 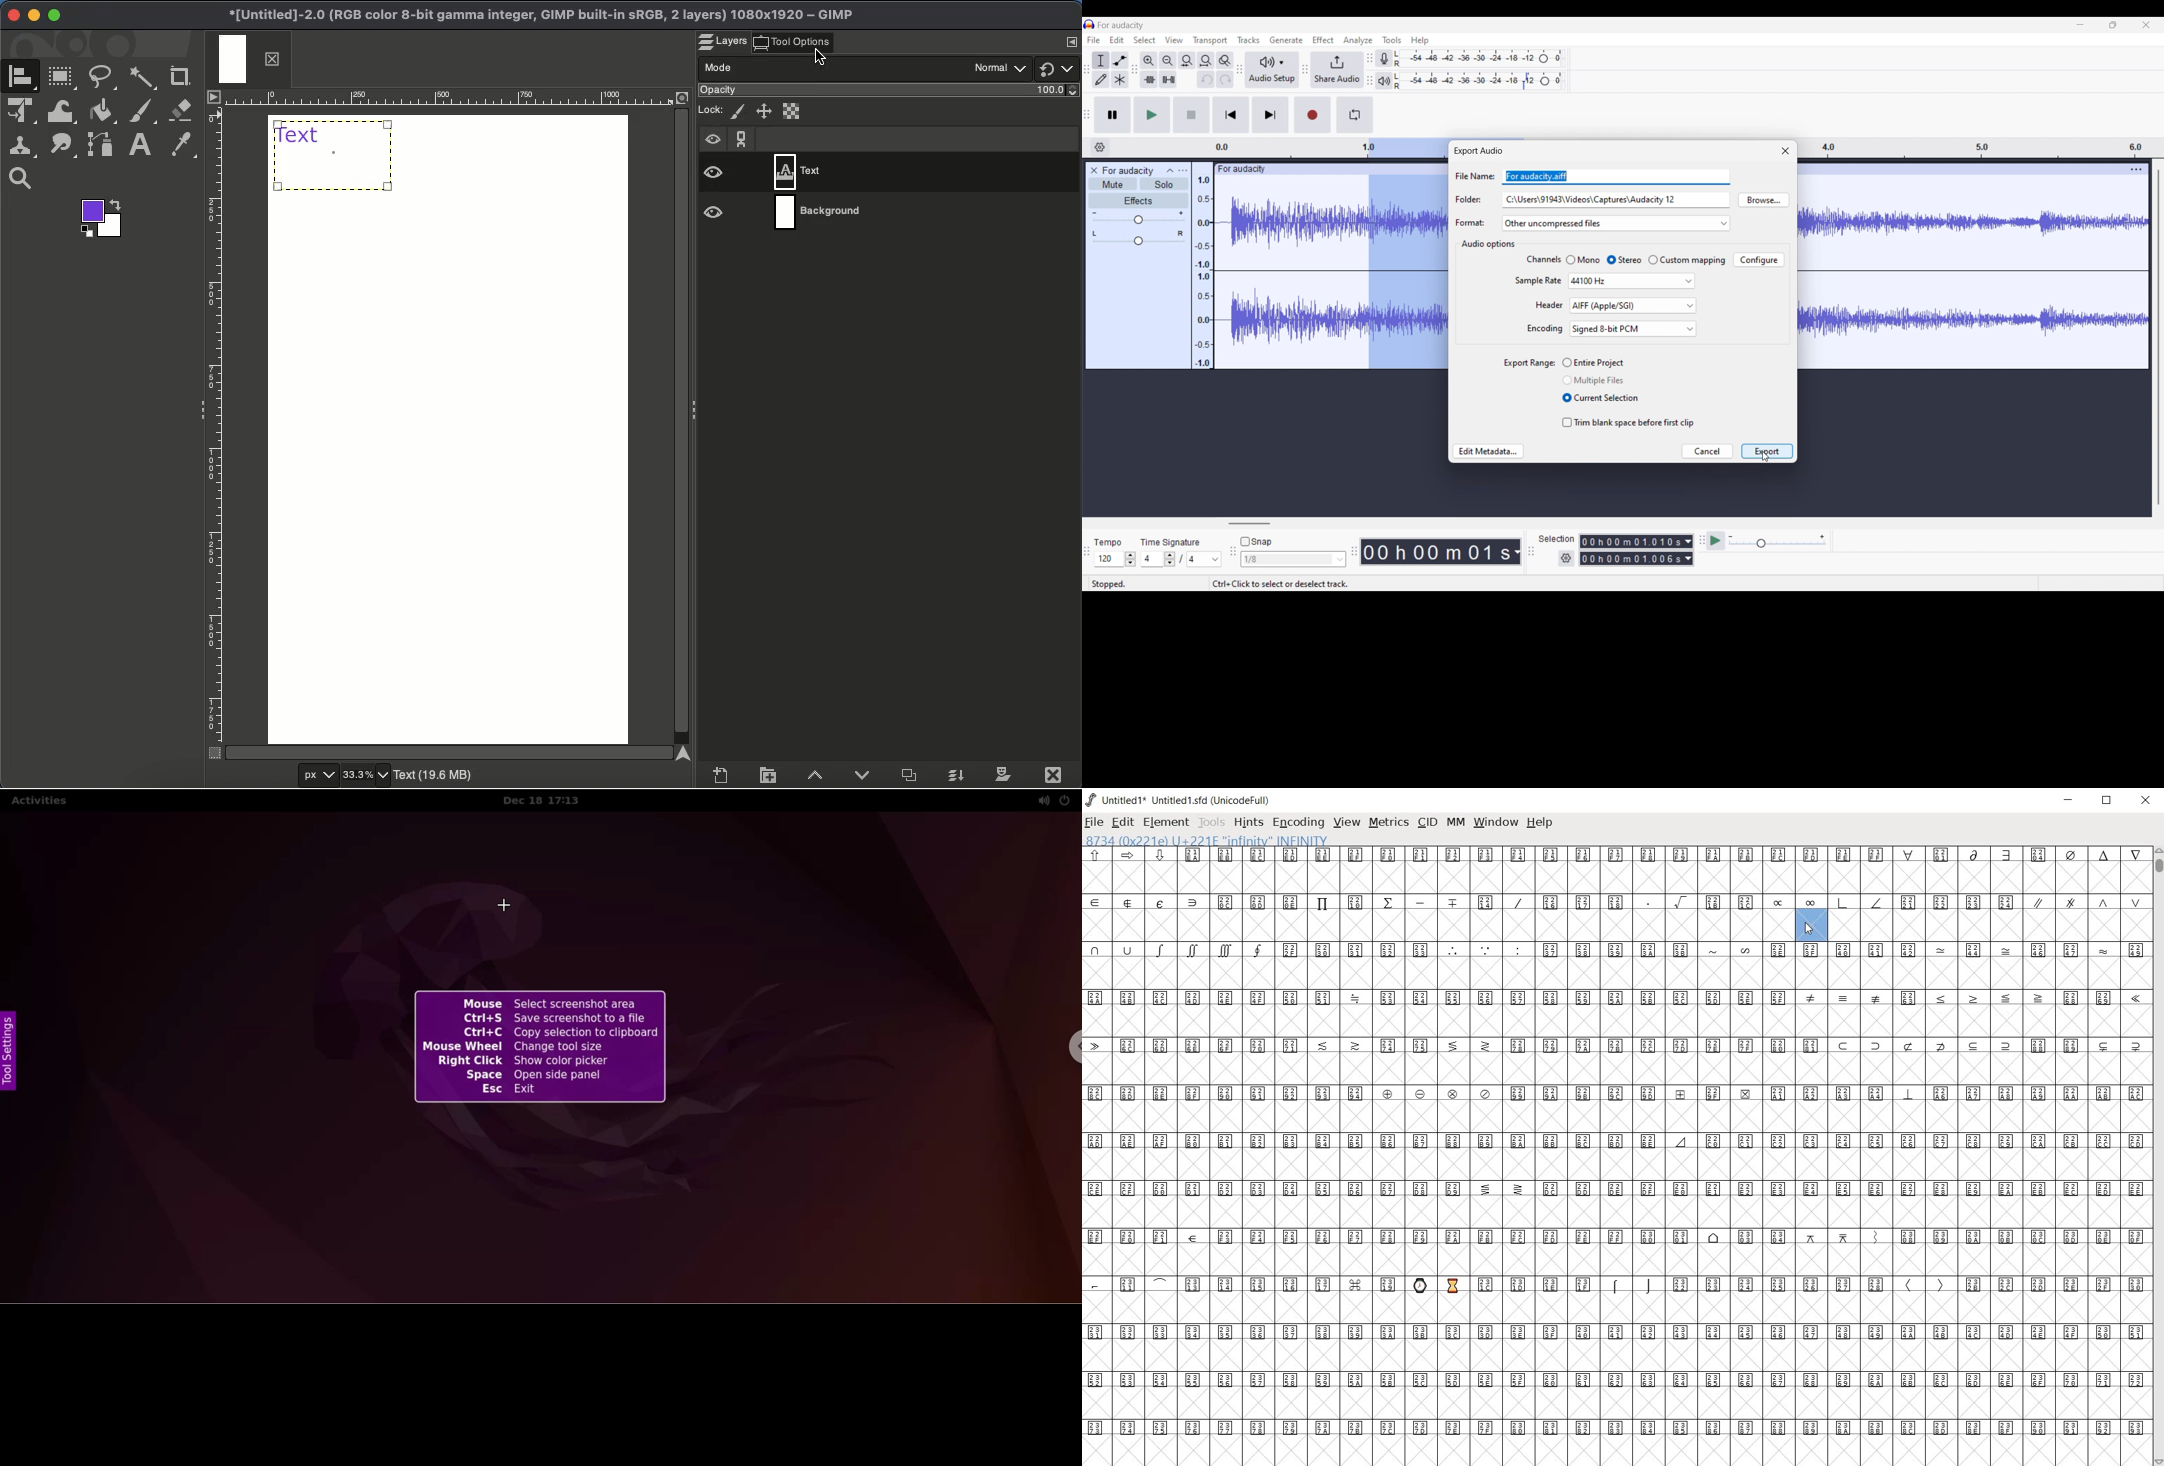 What do you see at coordinates (1272, 69) in the screenshot?
I see `Audio setup` at bounding box center [1272, 69].